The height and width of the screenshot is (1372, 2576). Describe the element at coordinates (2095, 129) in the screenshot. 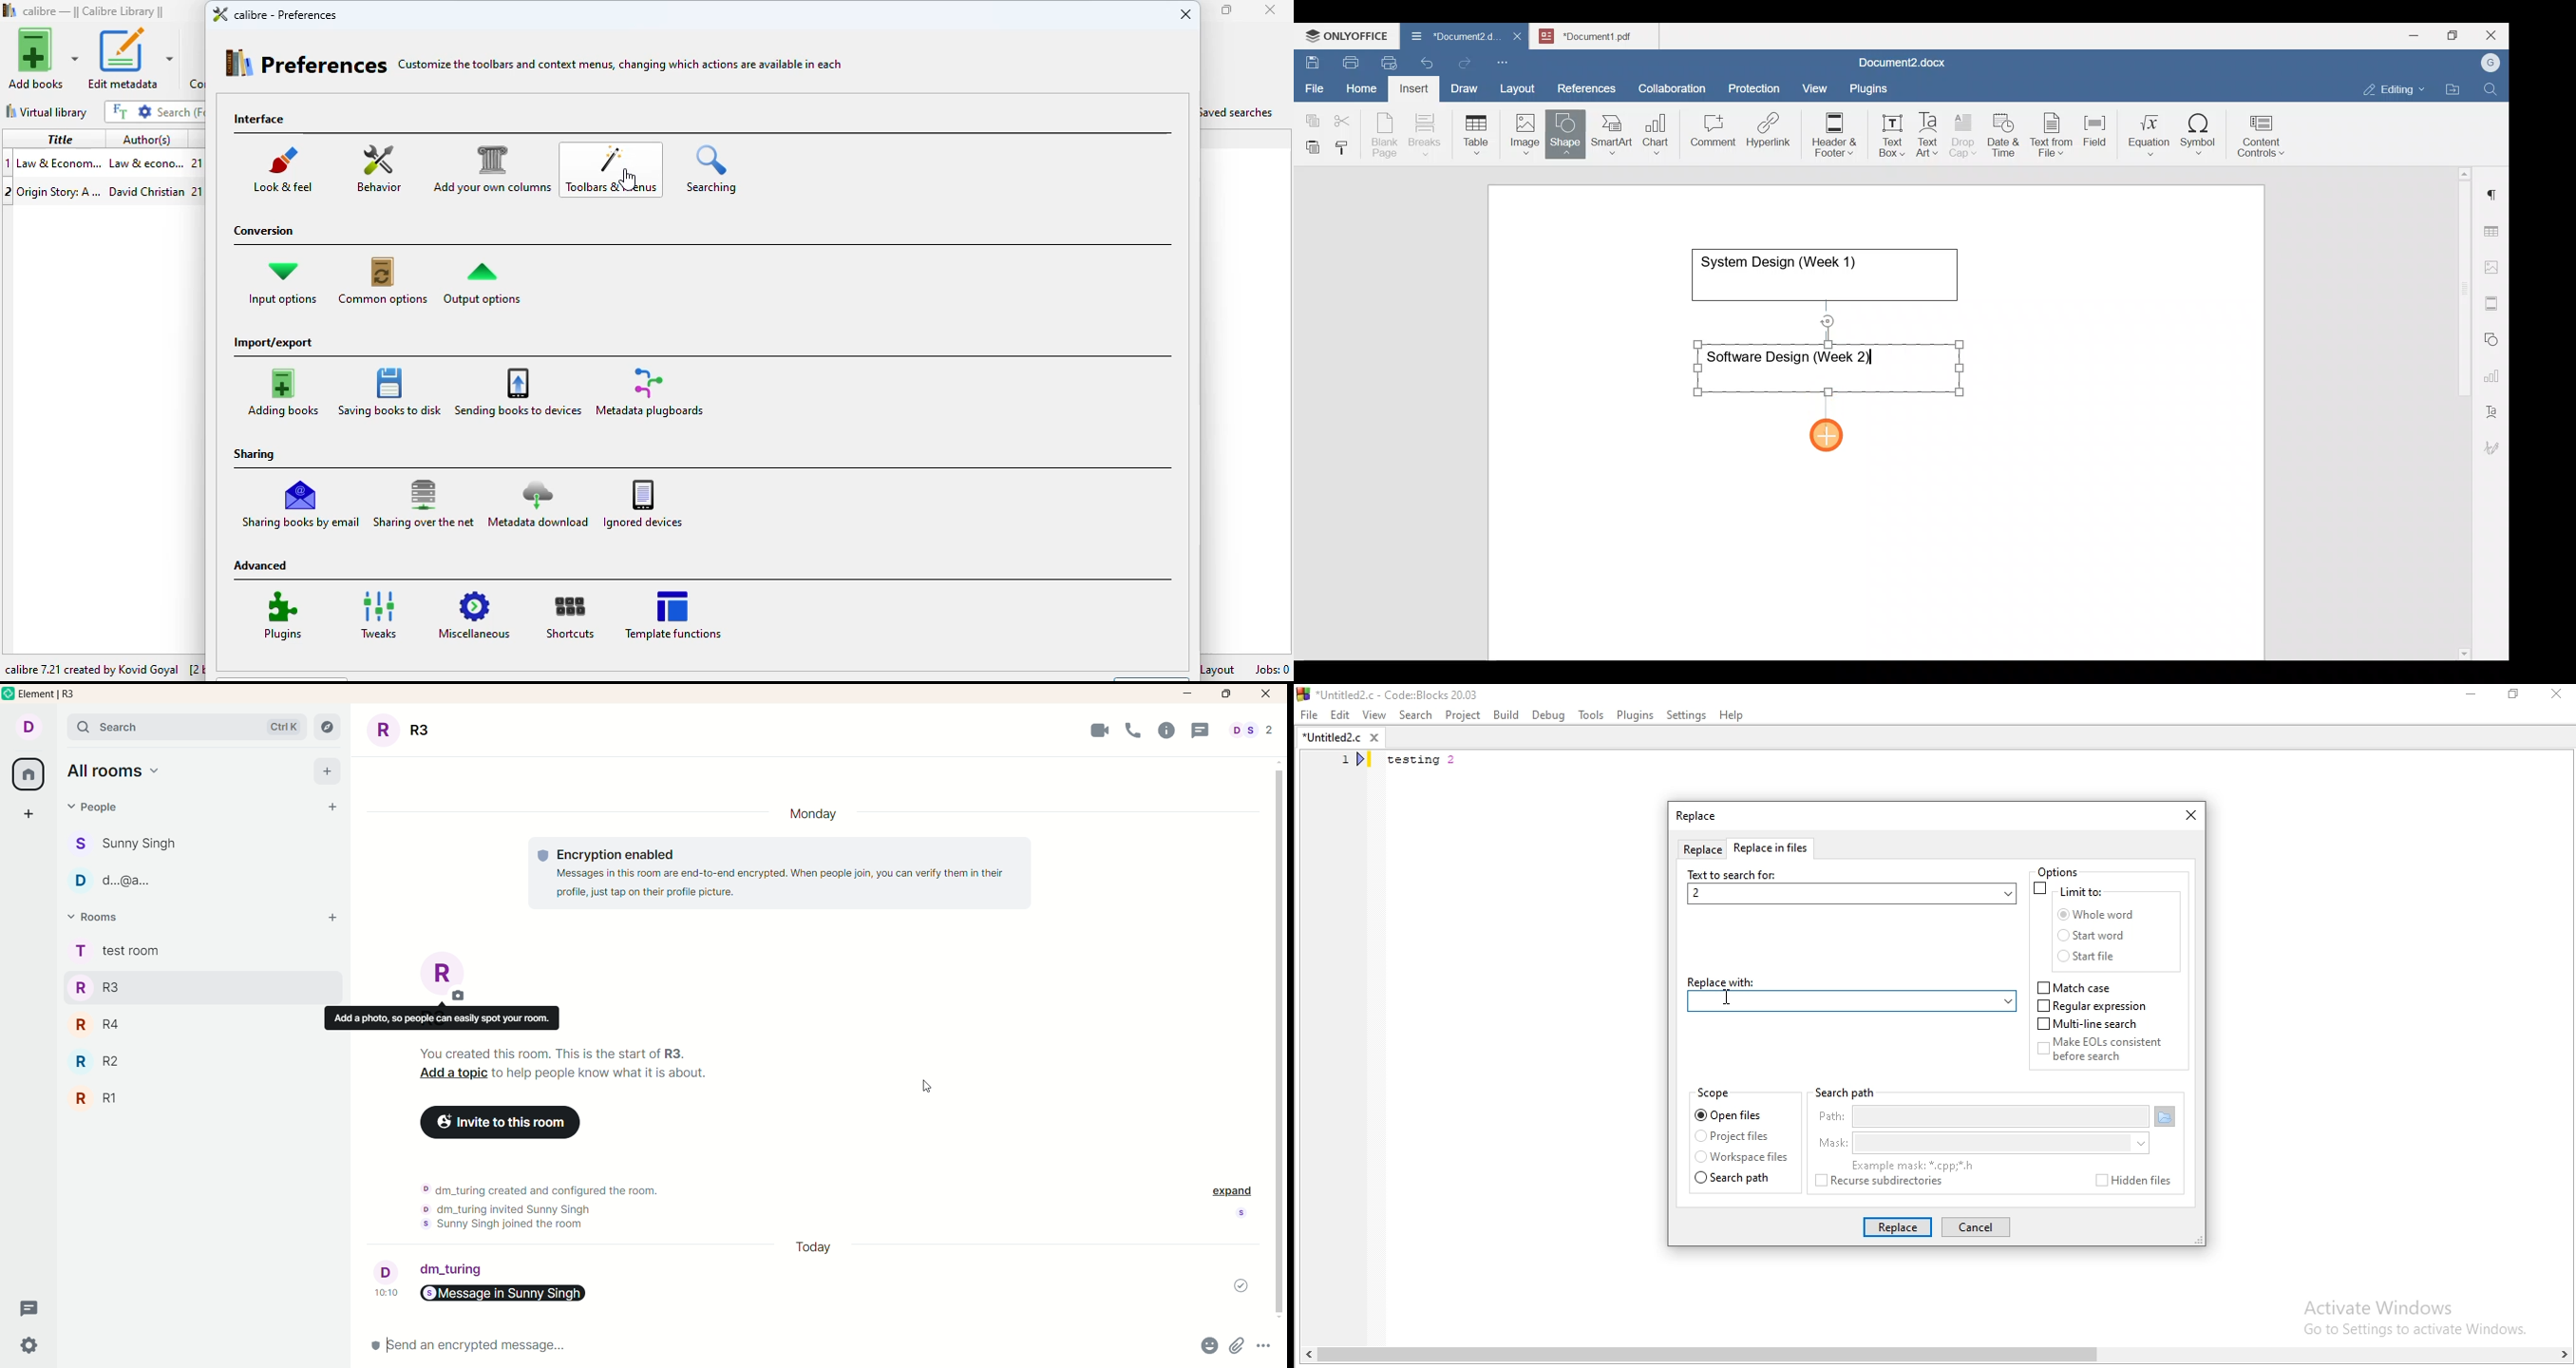

I see `Field` at that location.